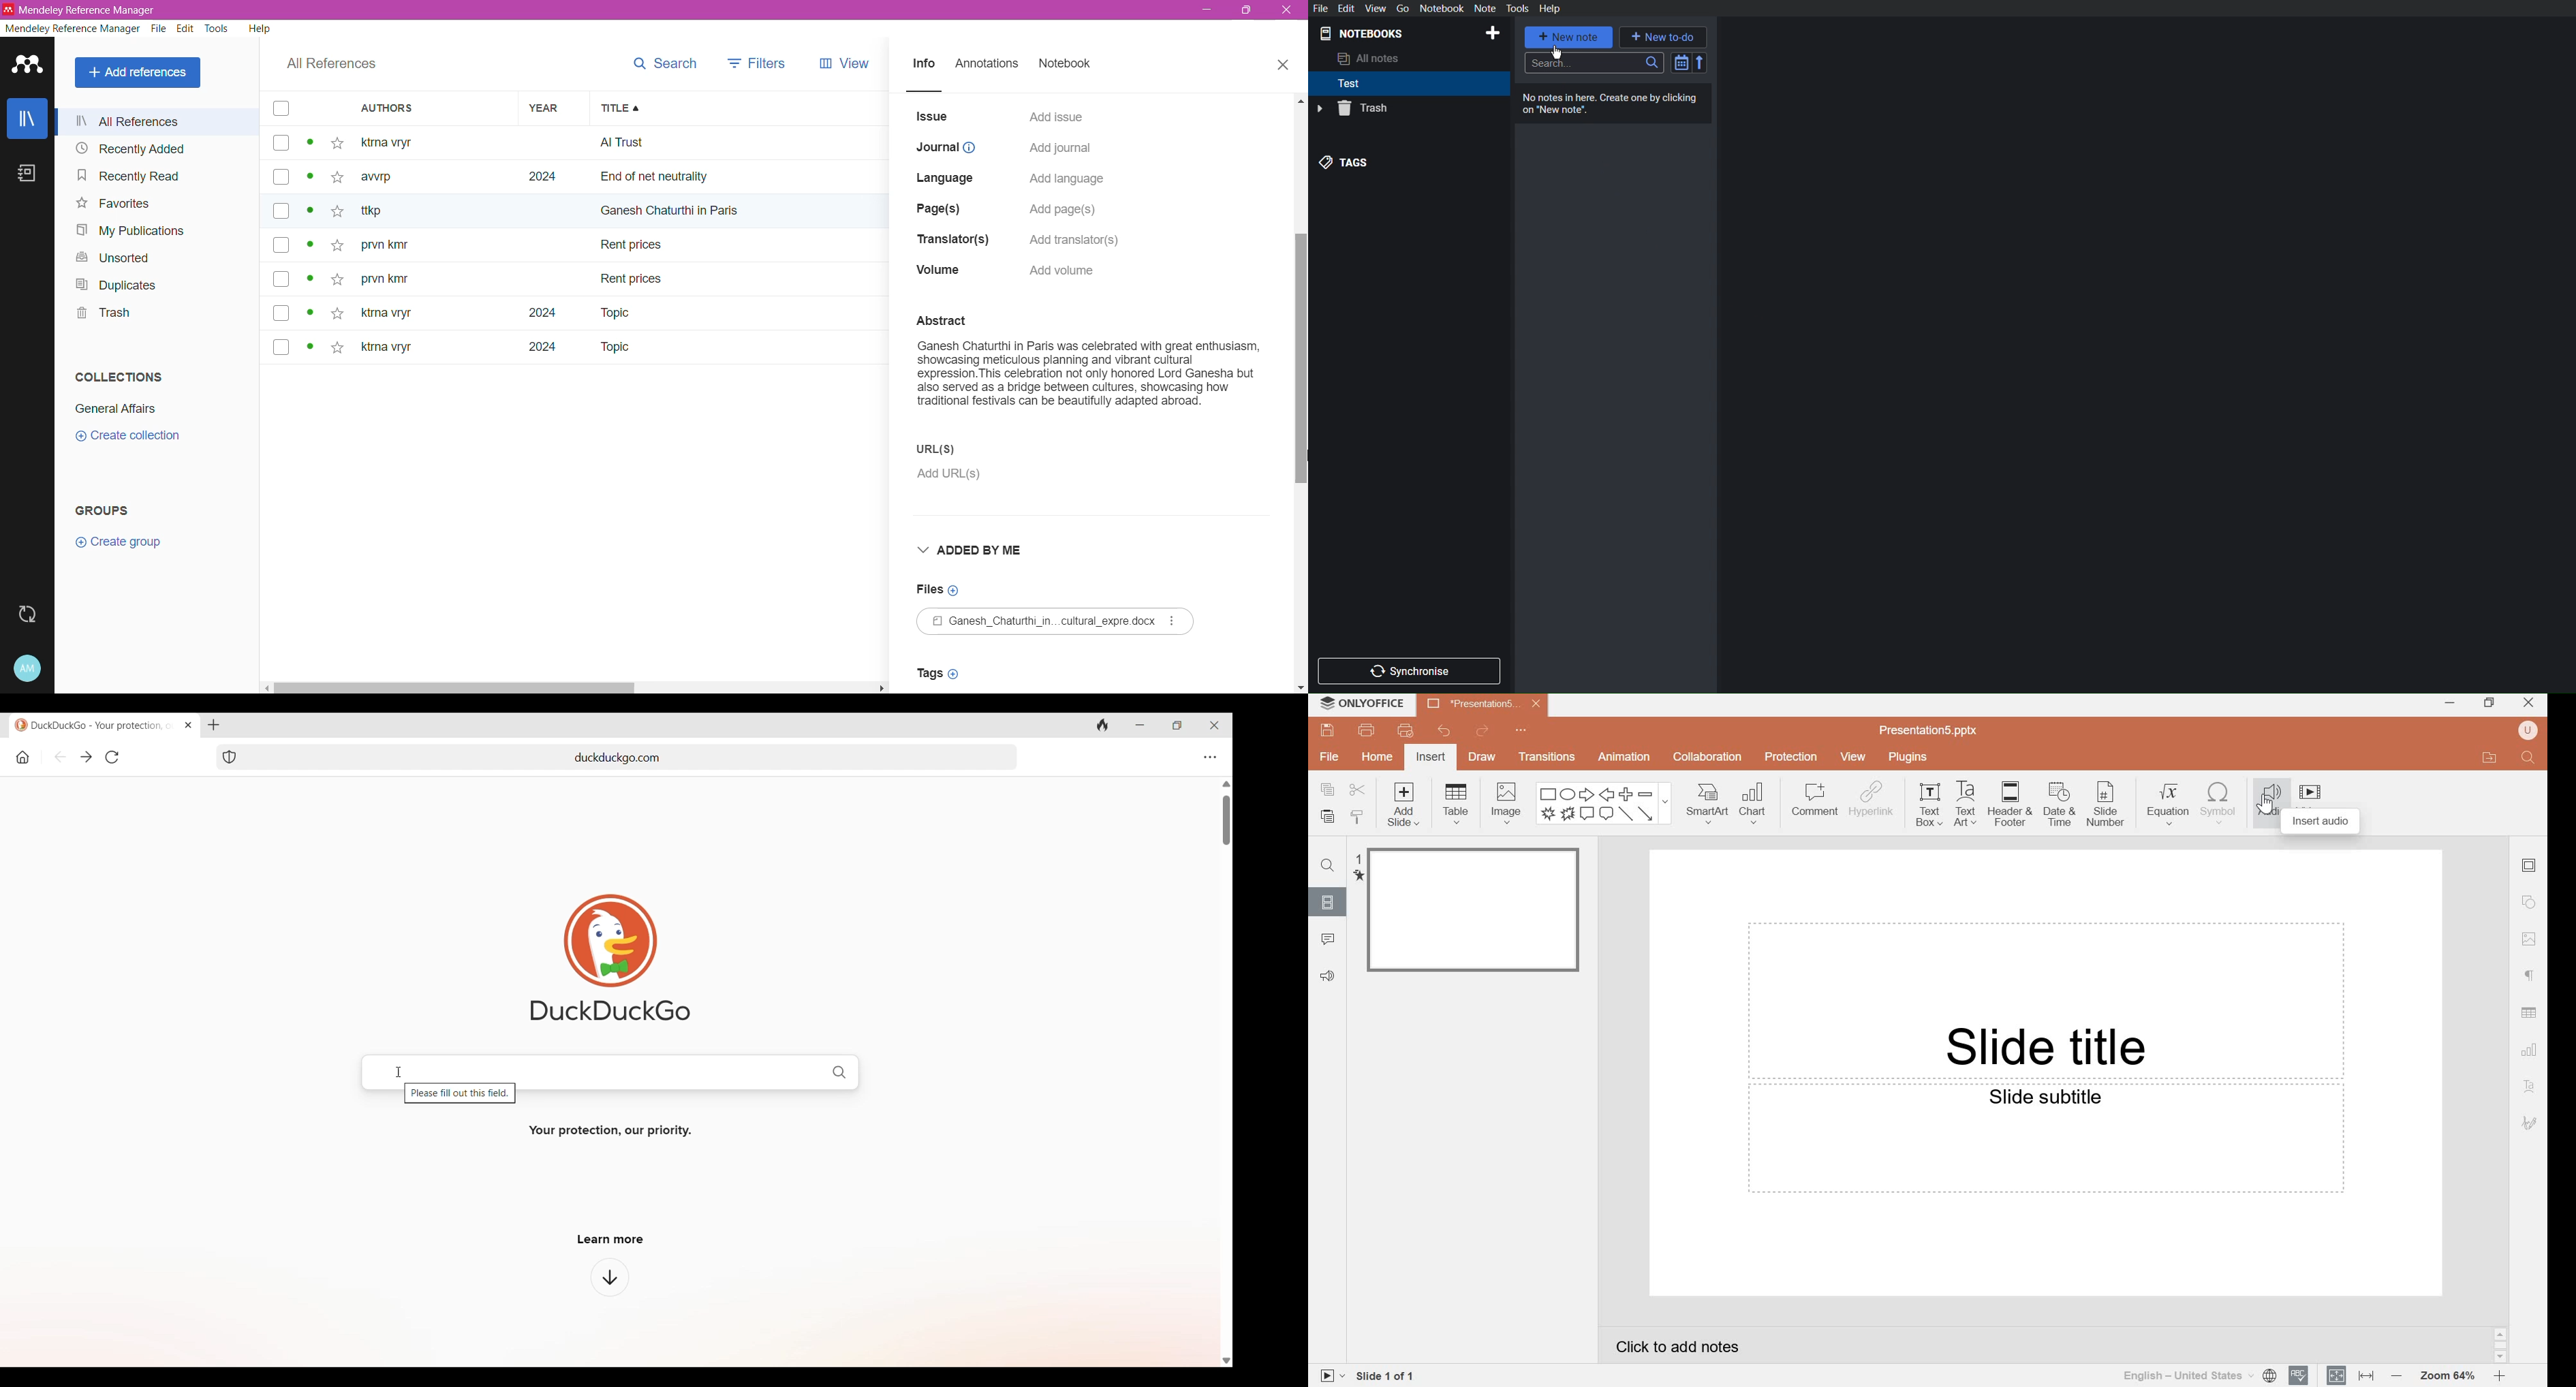 The image size is (2576, 1400). I want to click on Add slide, so click(1407, 806).